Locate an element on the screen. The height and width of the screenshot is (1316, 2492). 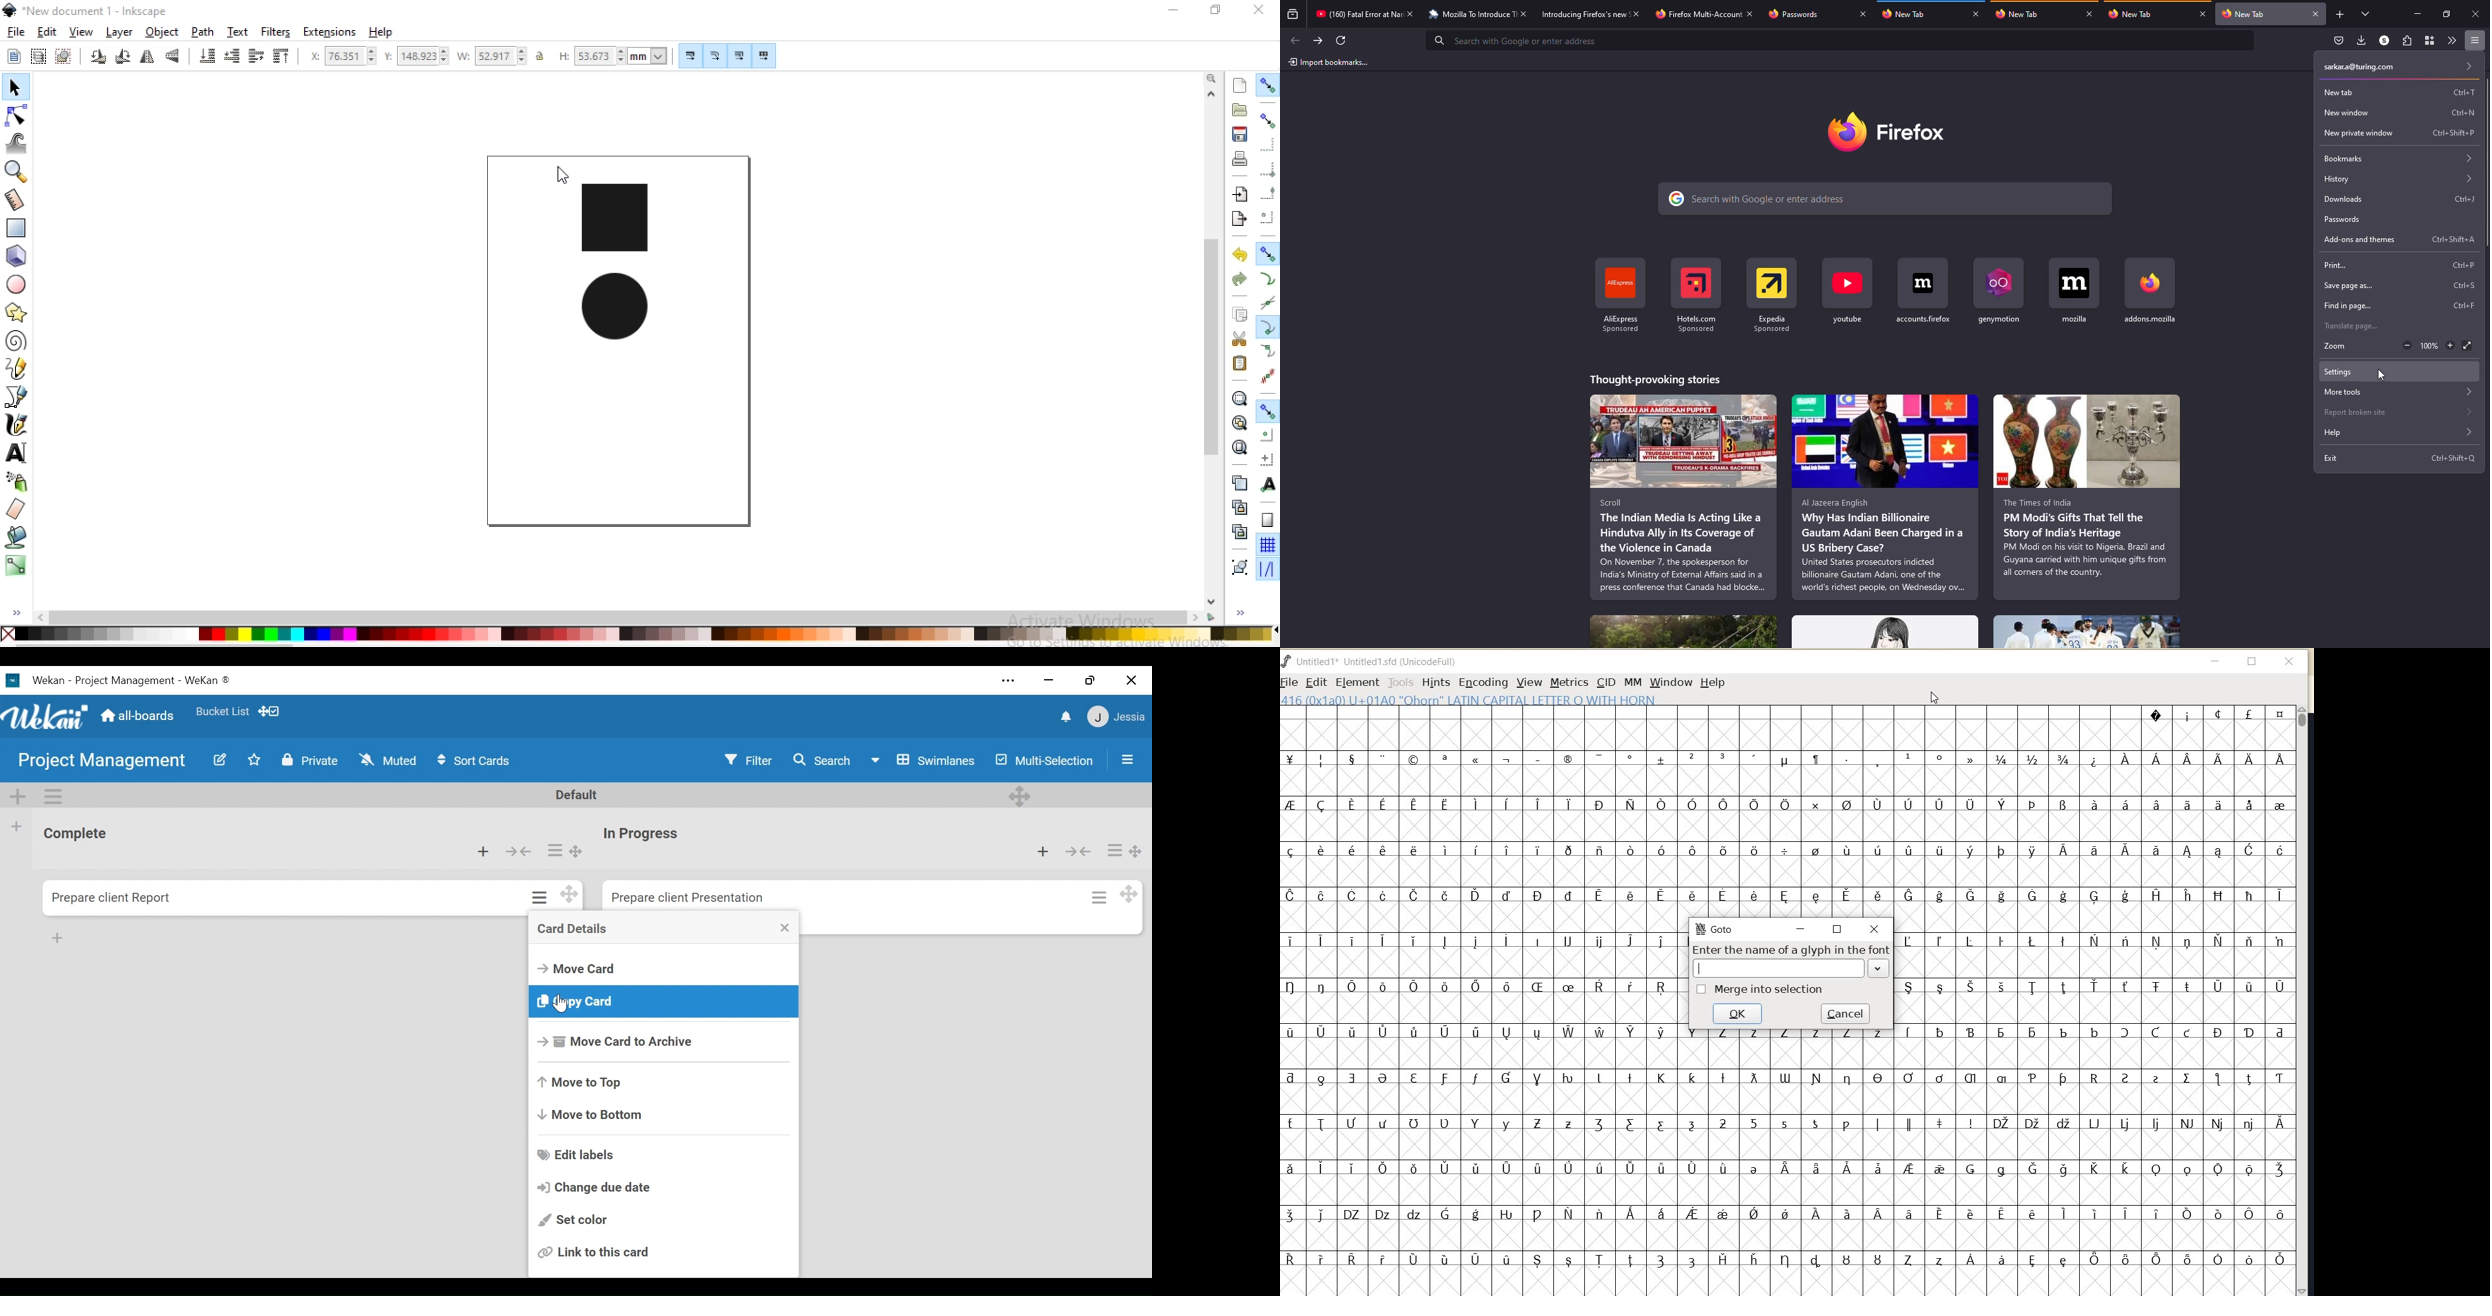
Wekan Desktop Icon is located at coordinates (128, 679).